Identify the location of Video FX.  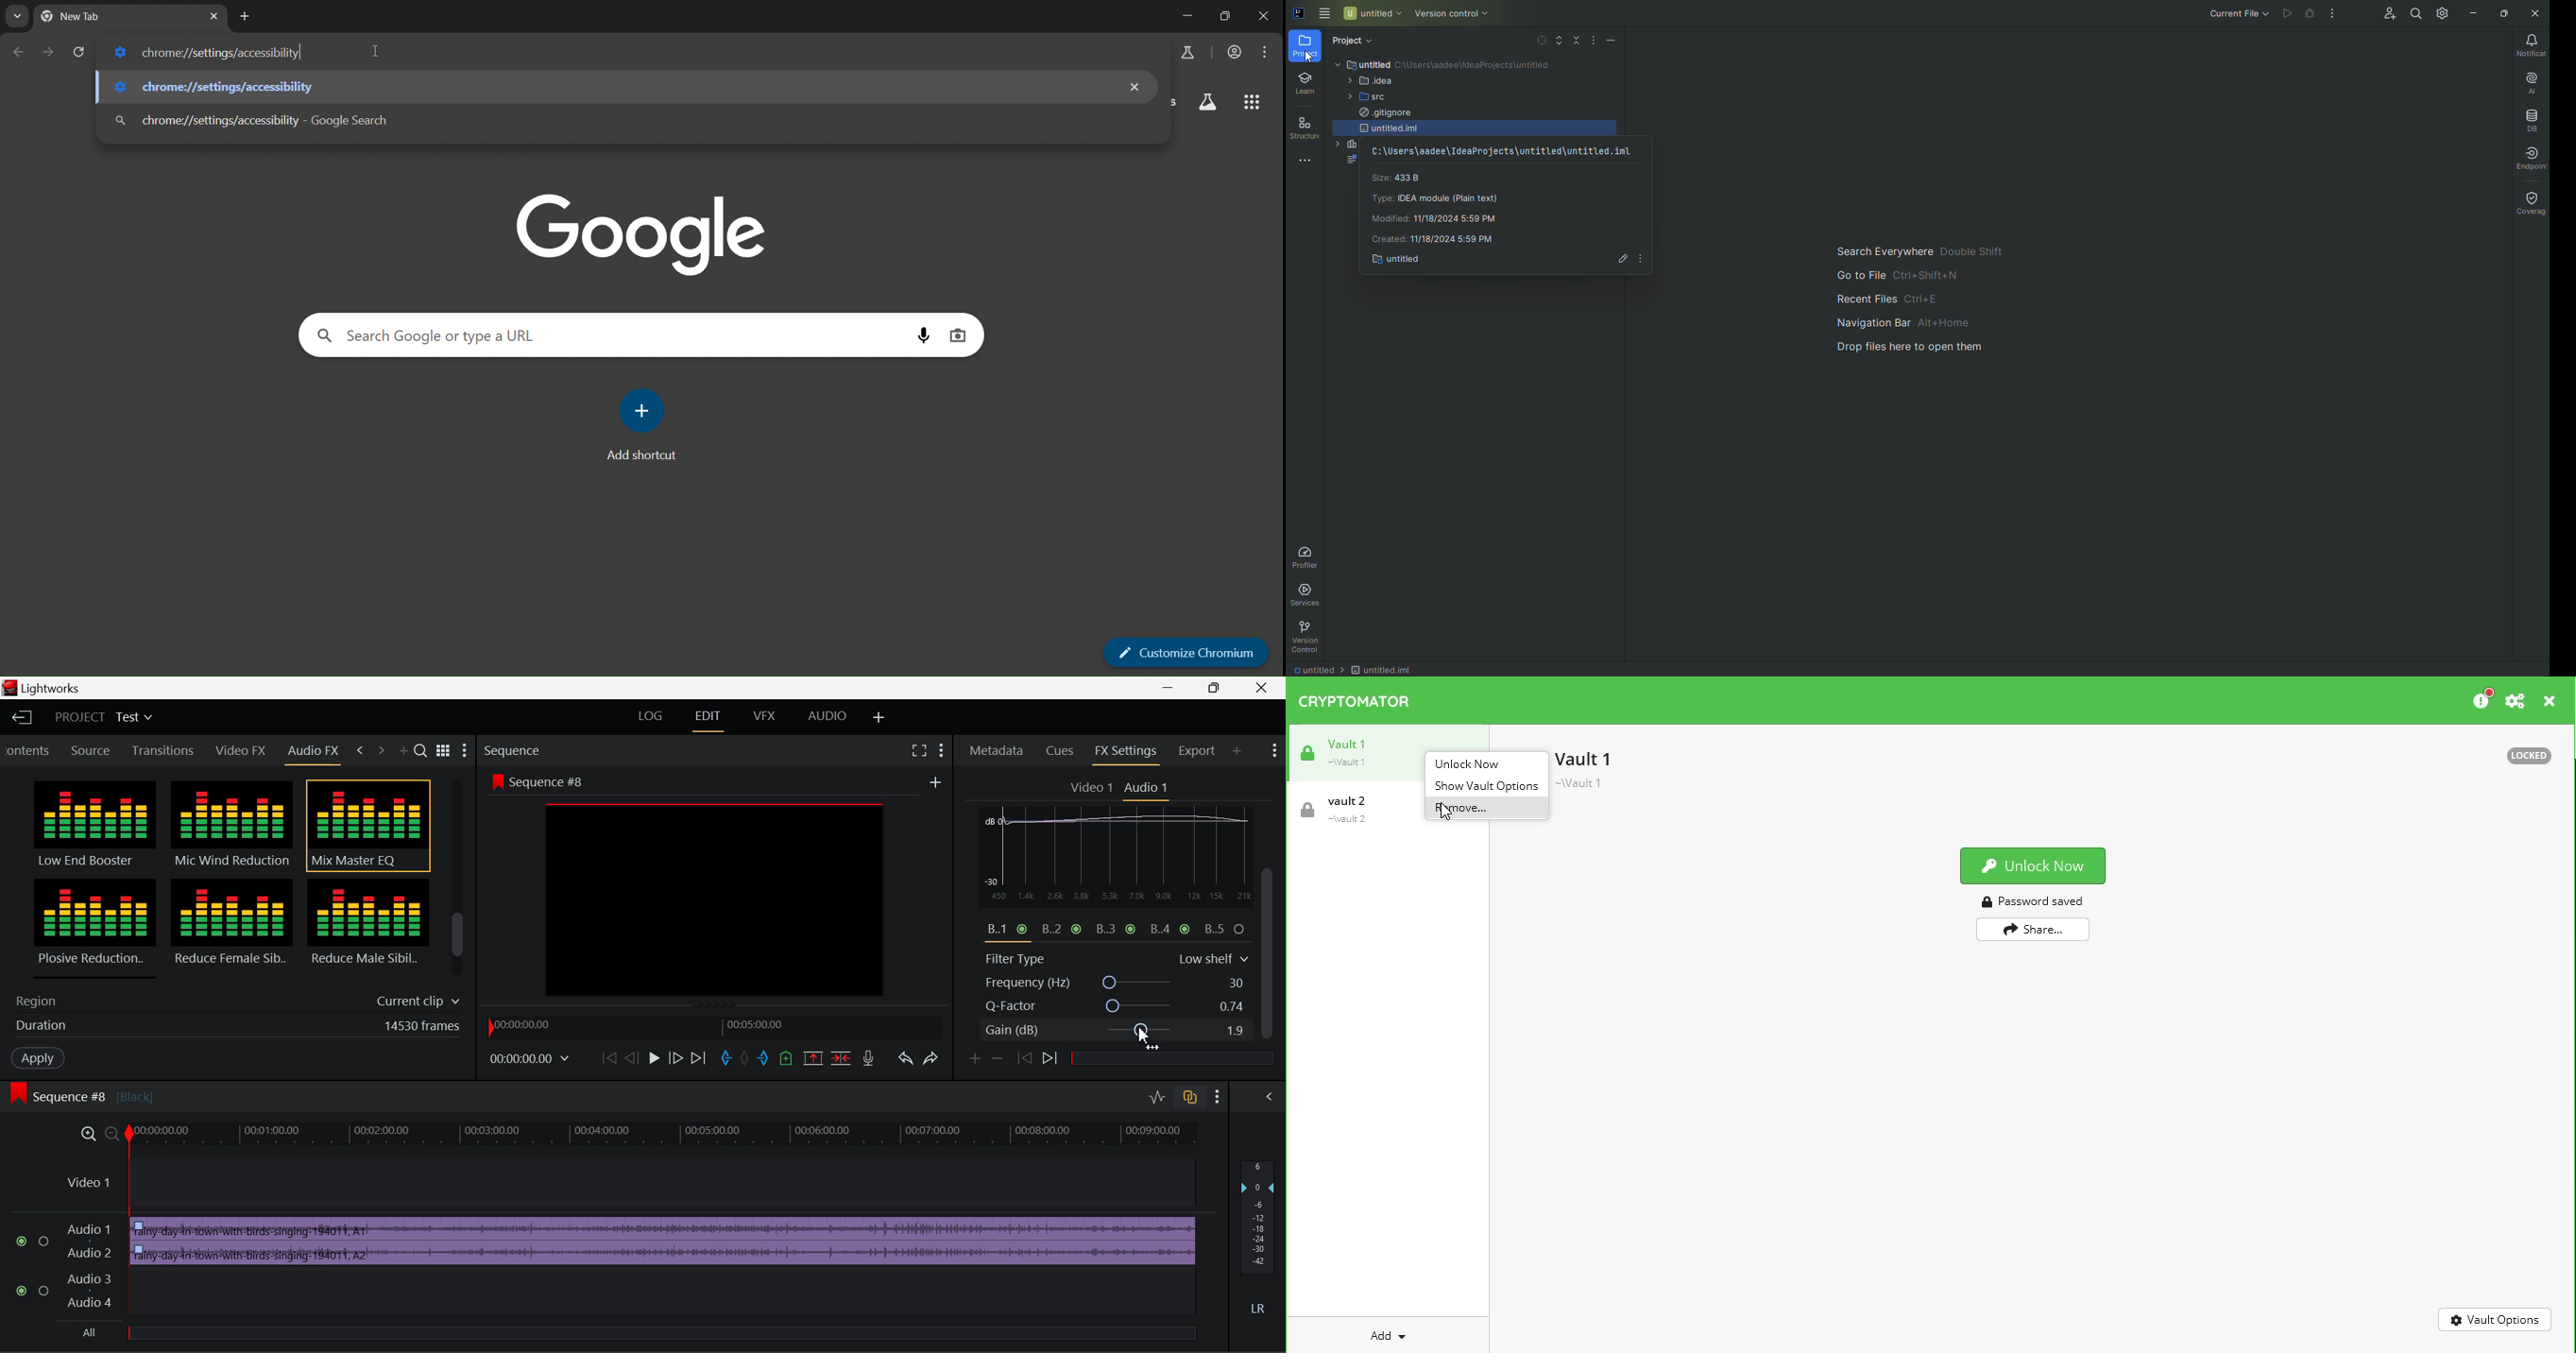
(237, 752).